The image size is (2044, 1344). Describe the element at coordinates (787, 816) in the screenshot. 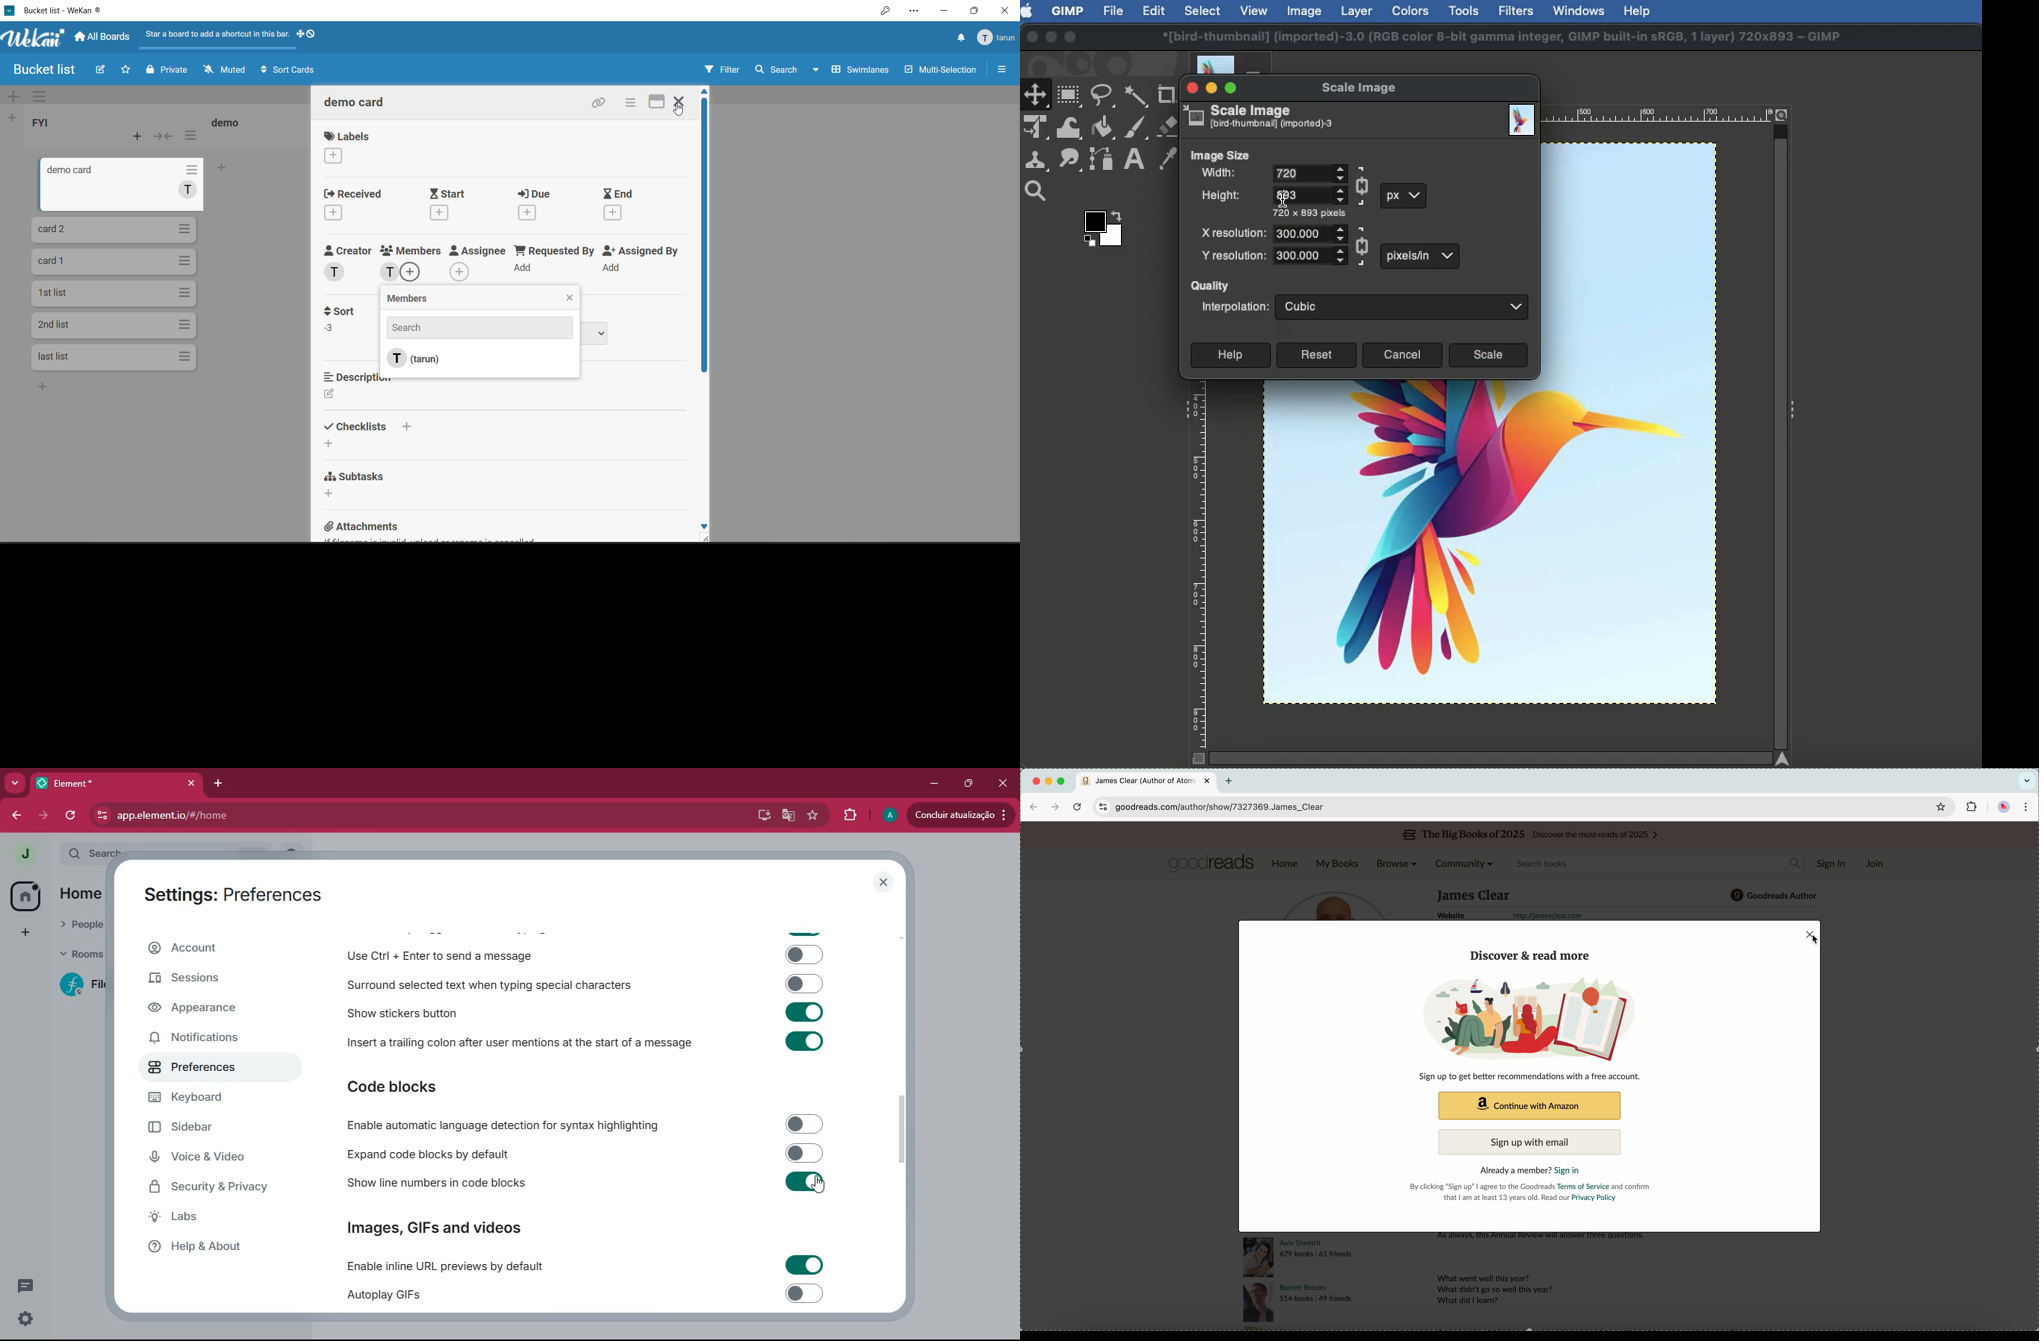

I see `google translate` at that location.